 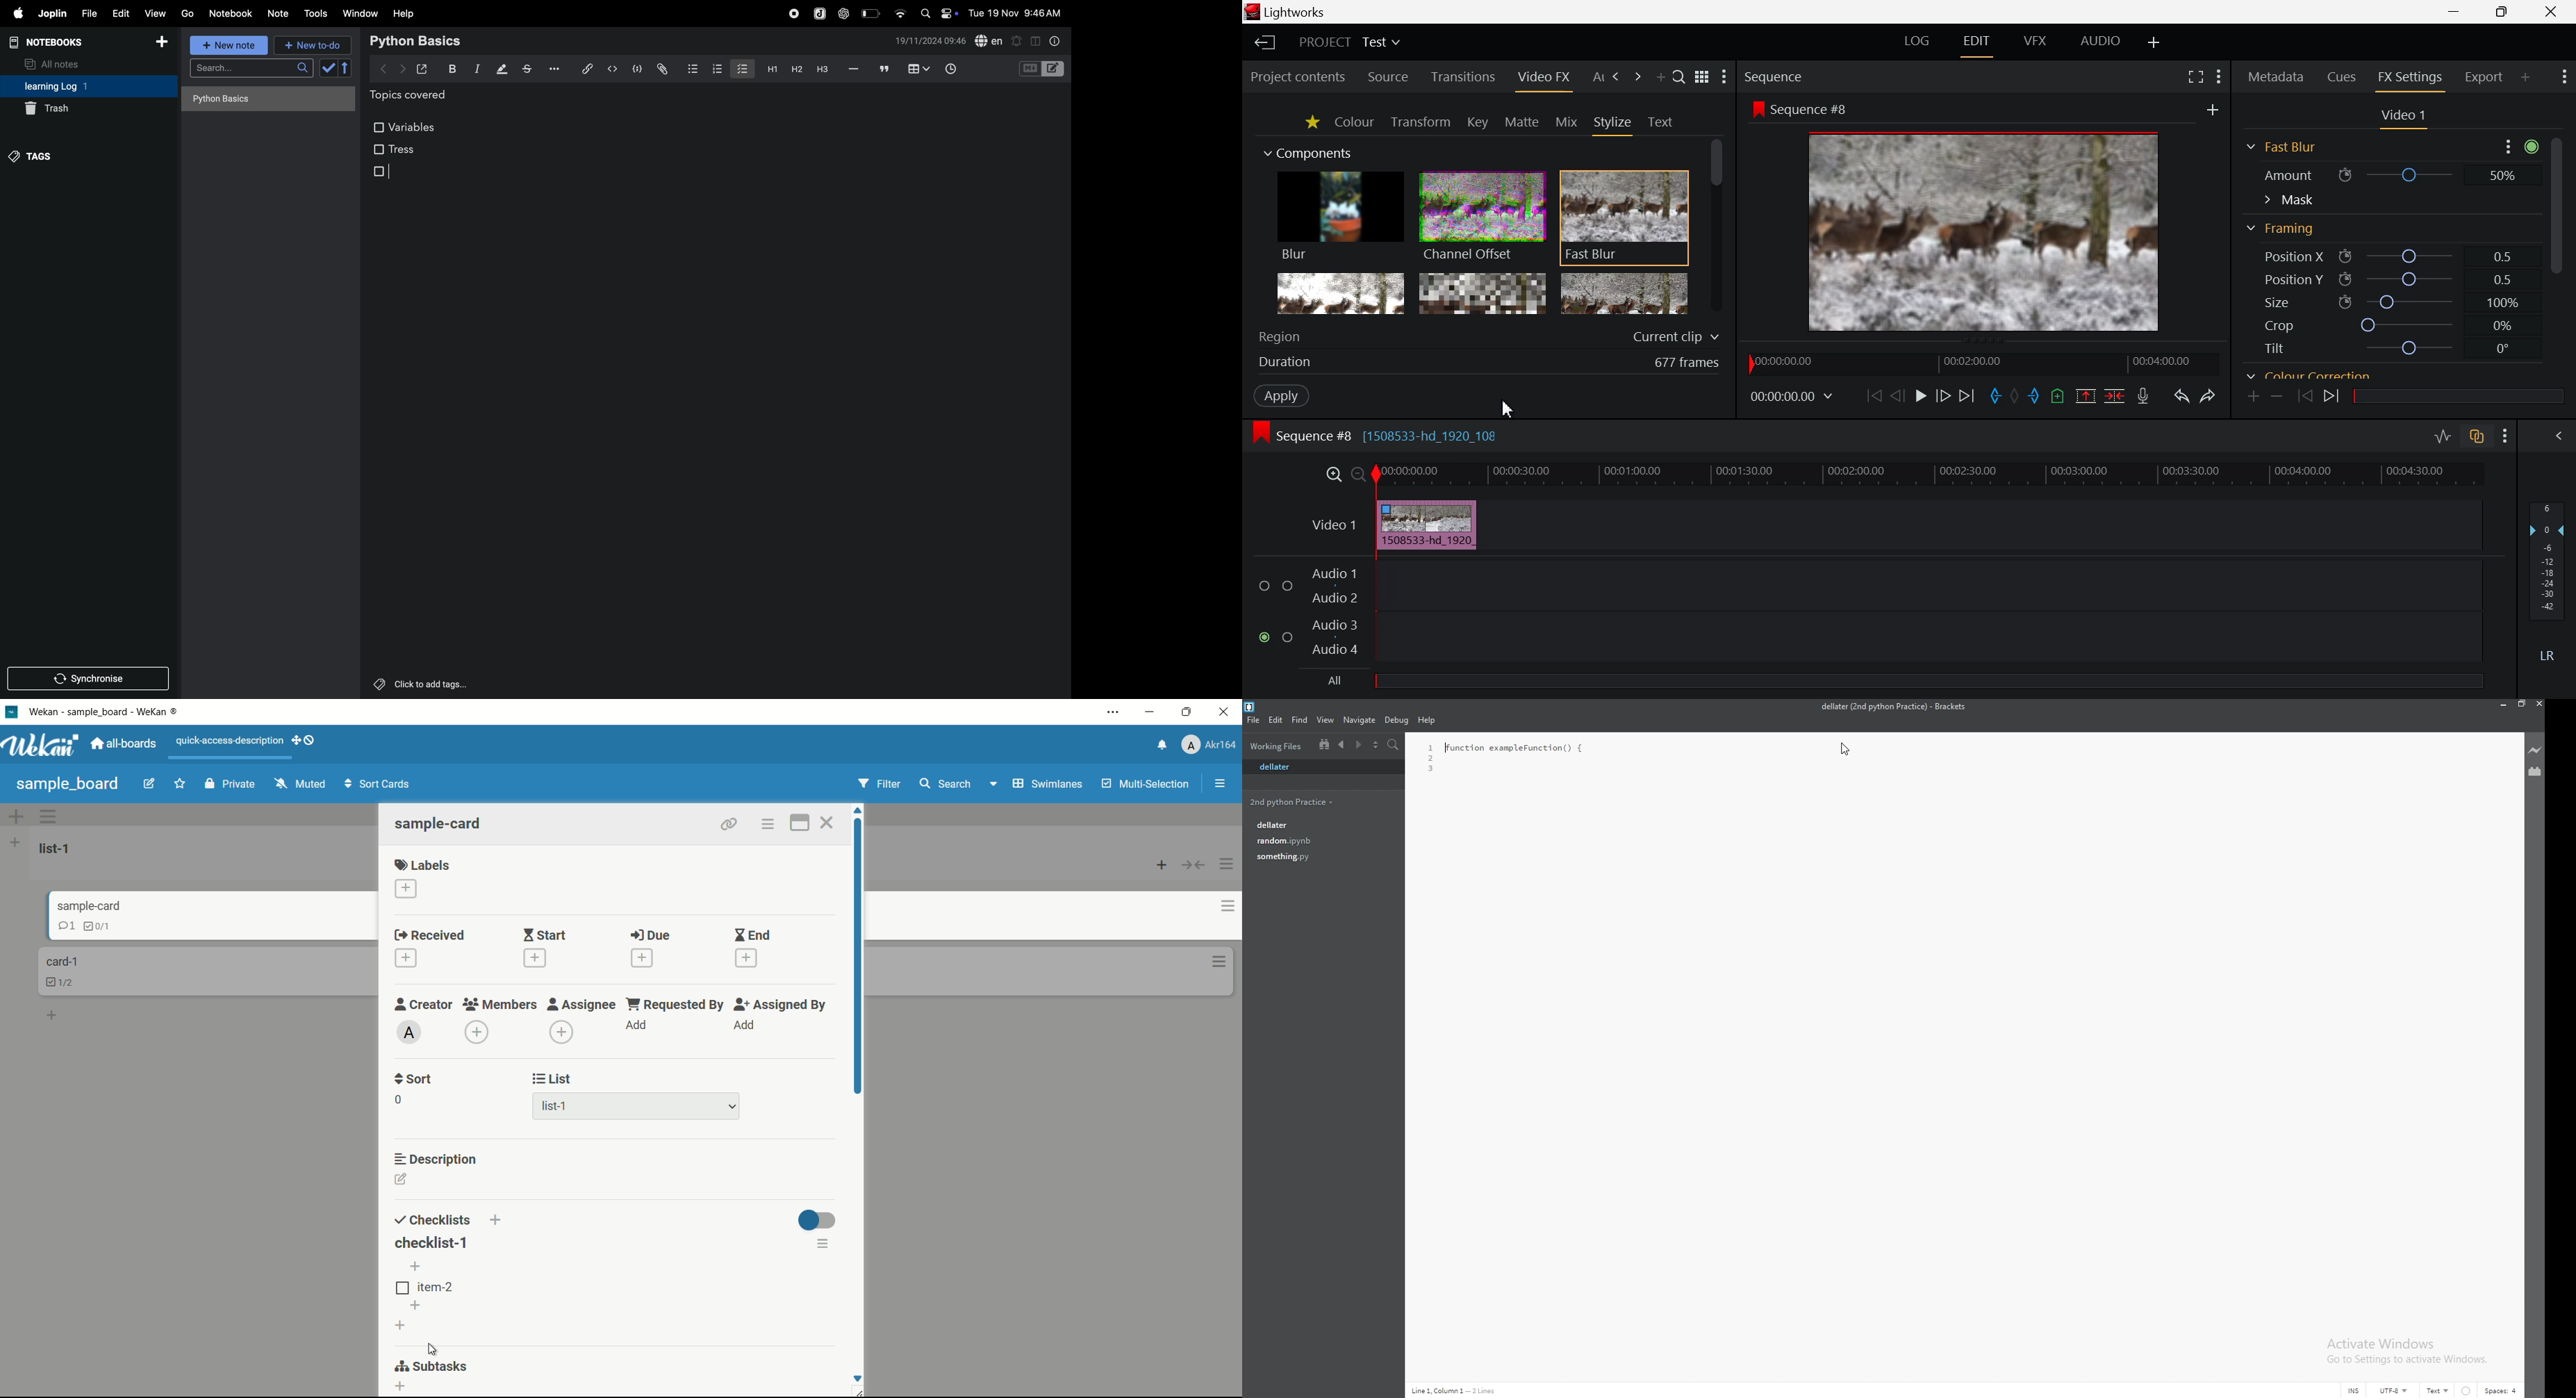 What do you see at coordinates (156, 13) in the screenshot?
I see `view` at bounding box center [156, 13].